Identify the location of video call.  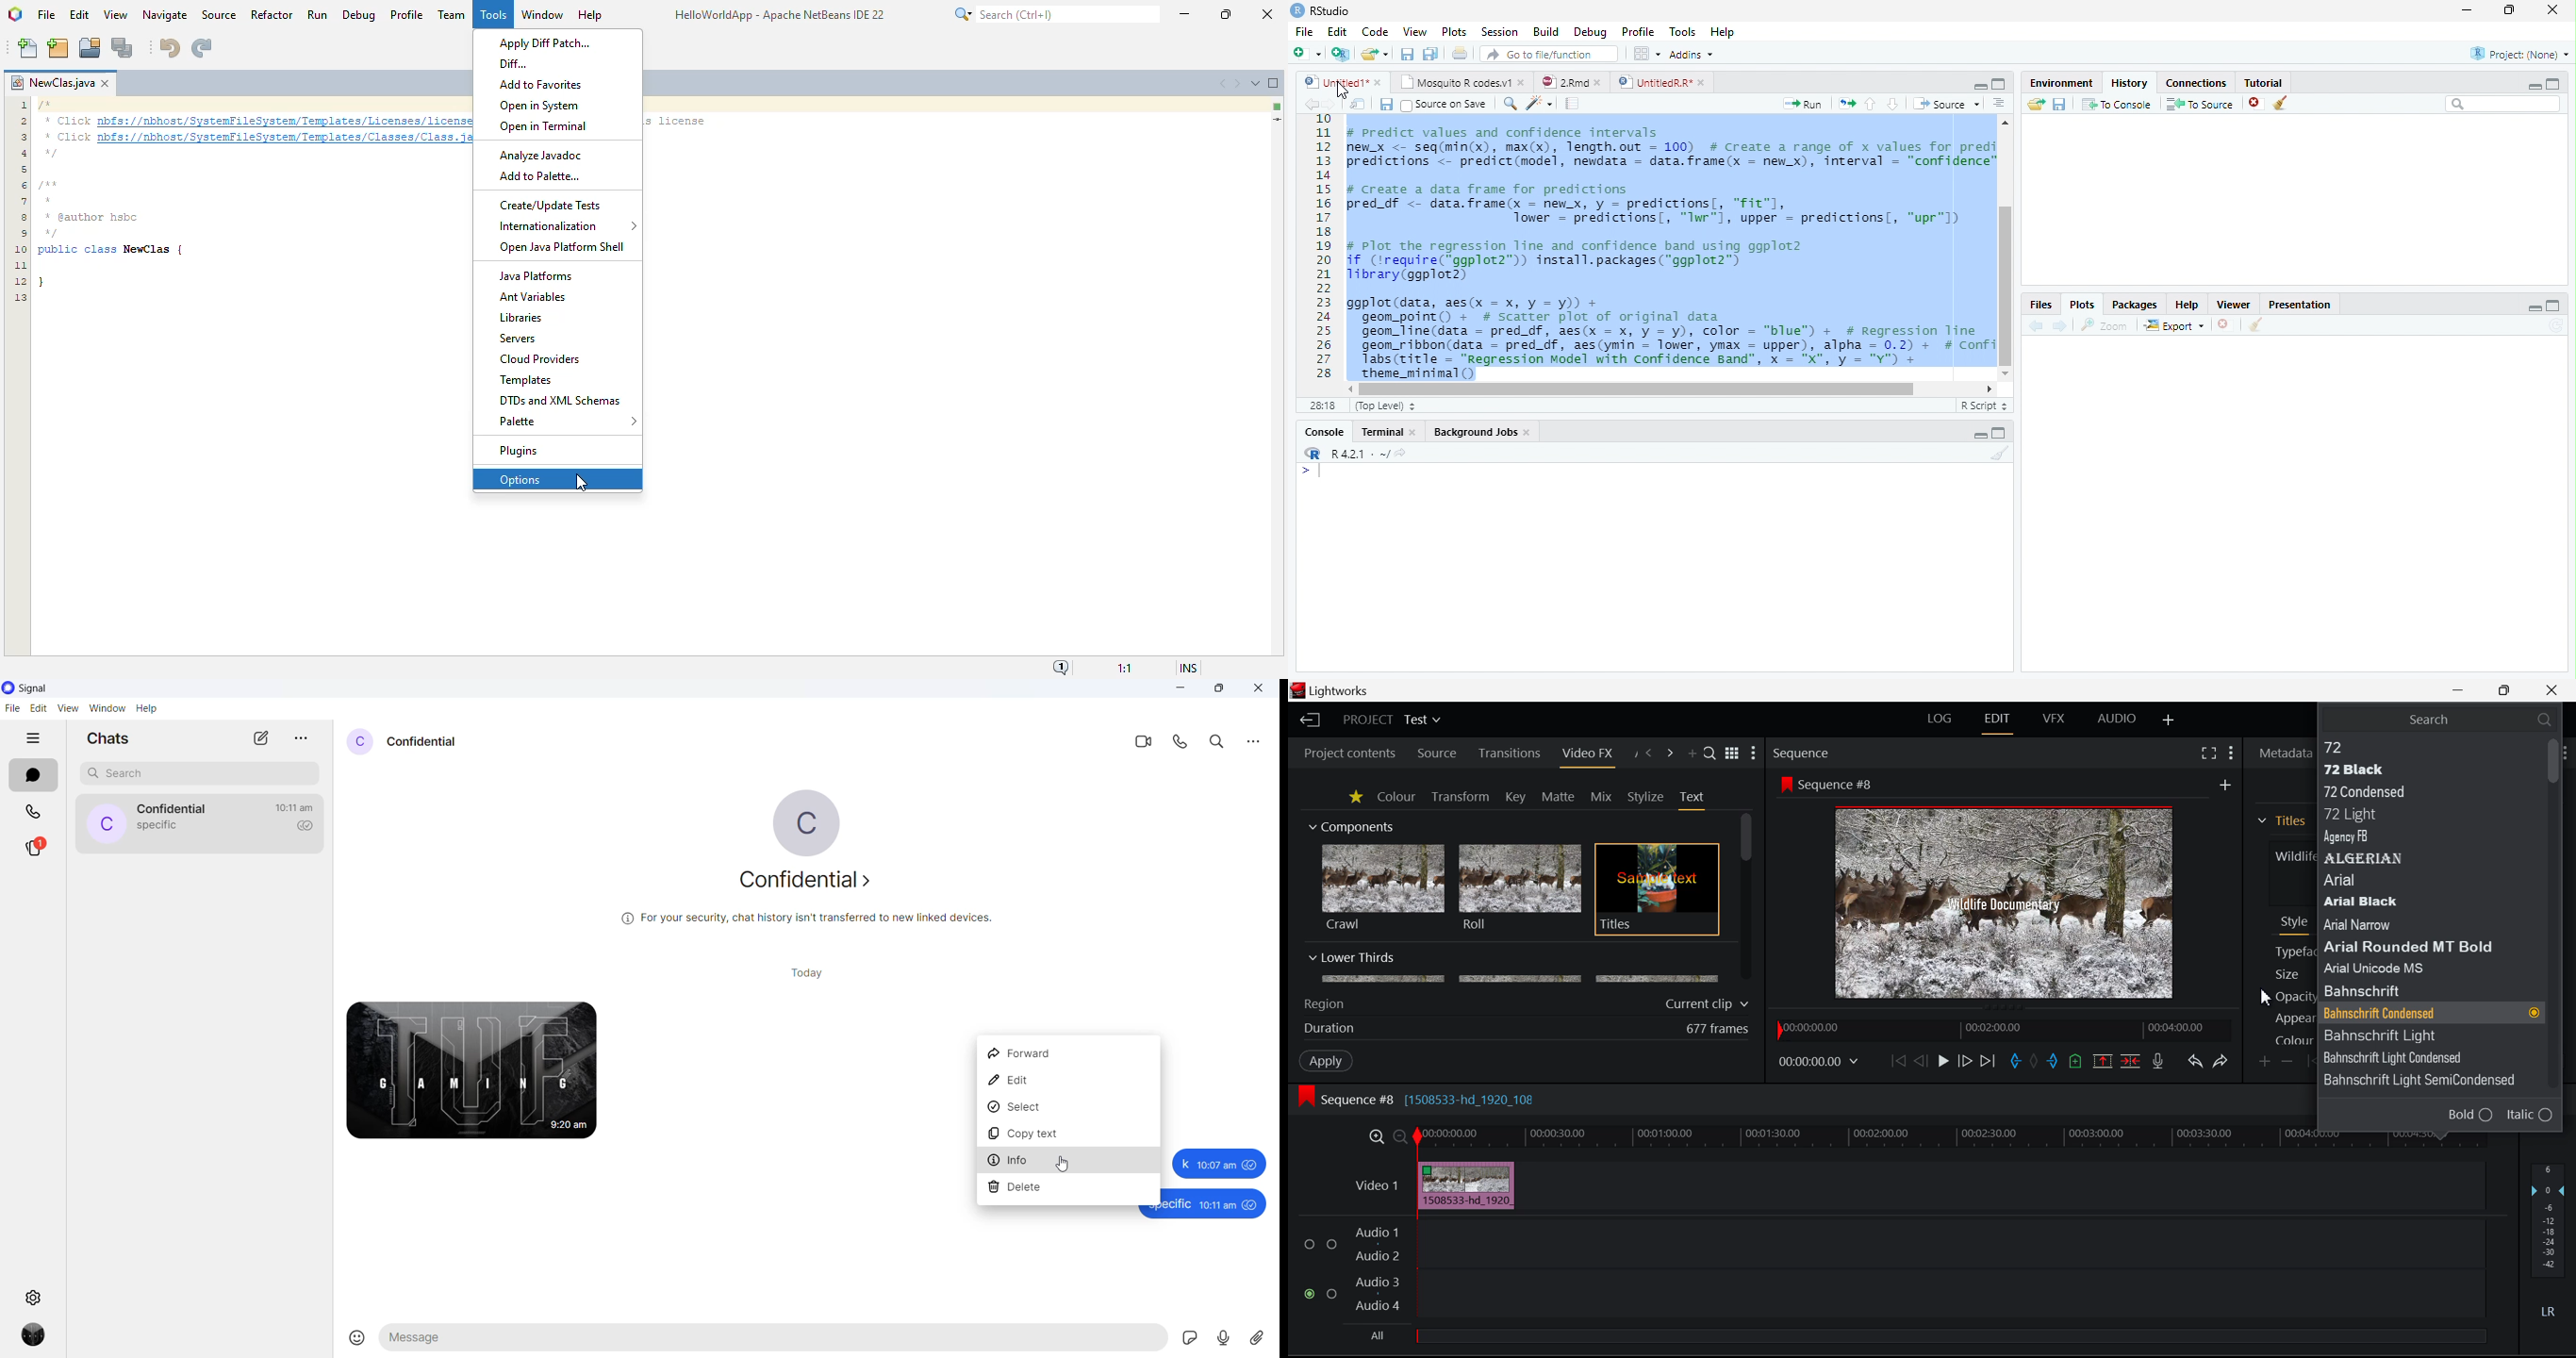
(1142, 742).